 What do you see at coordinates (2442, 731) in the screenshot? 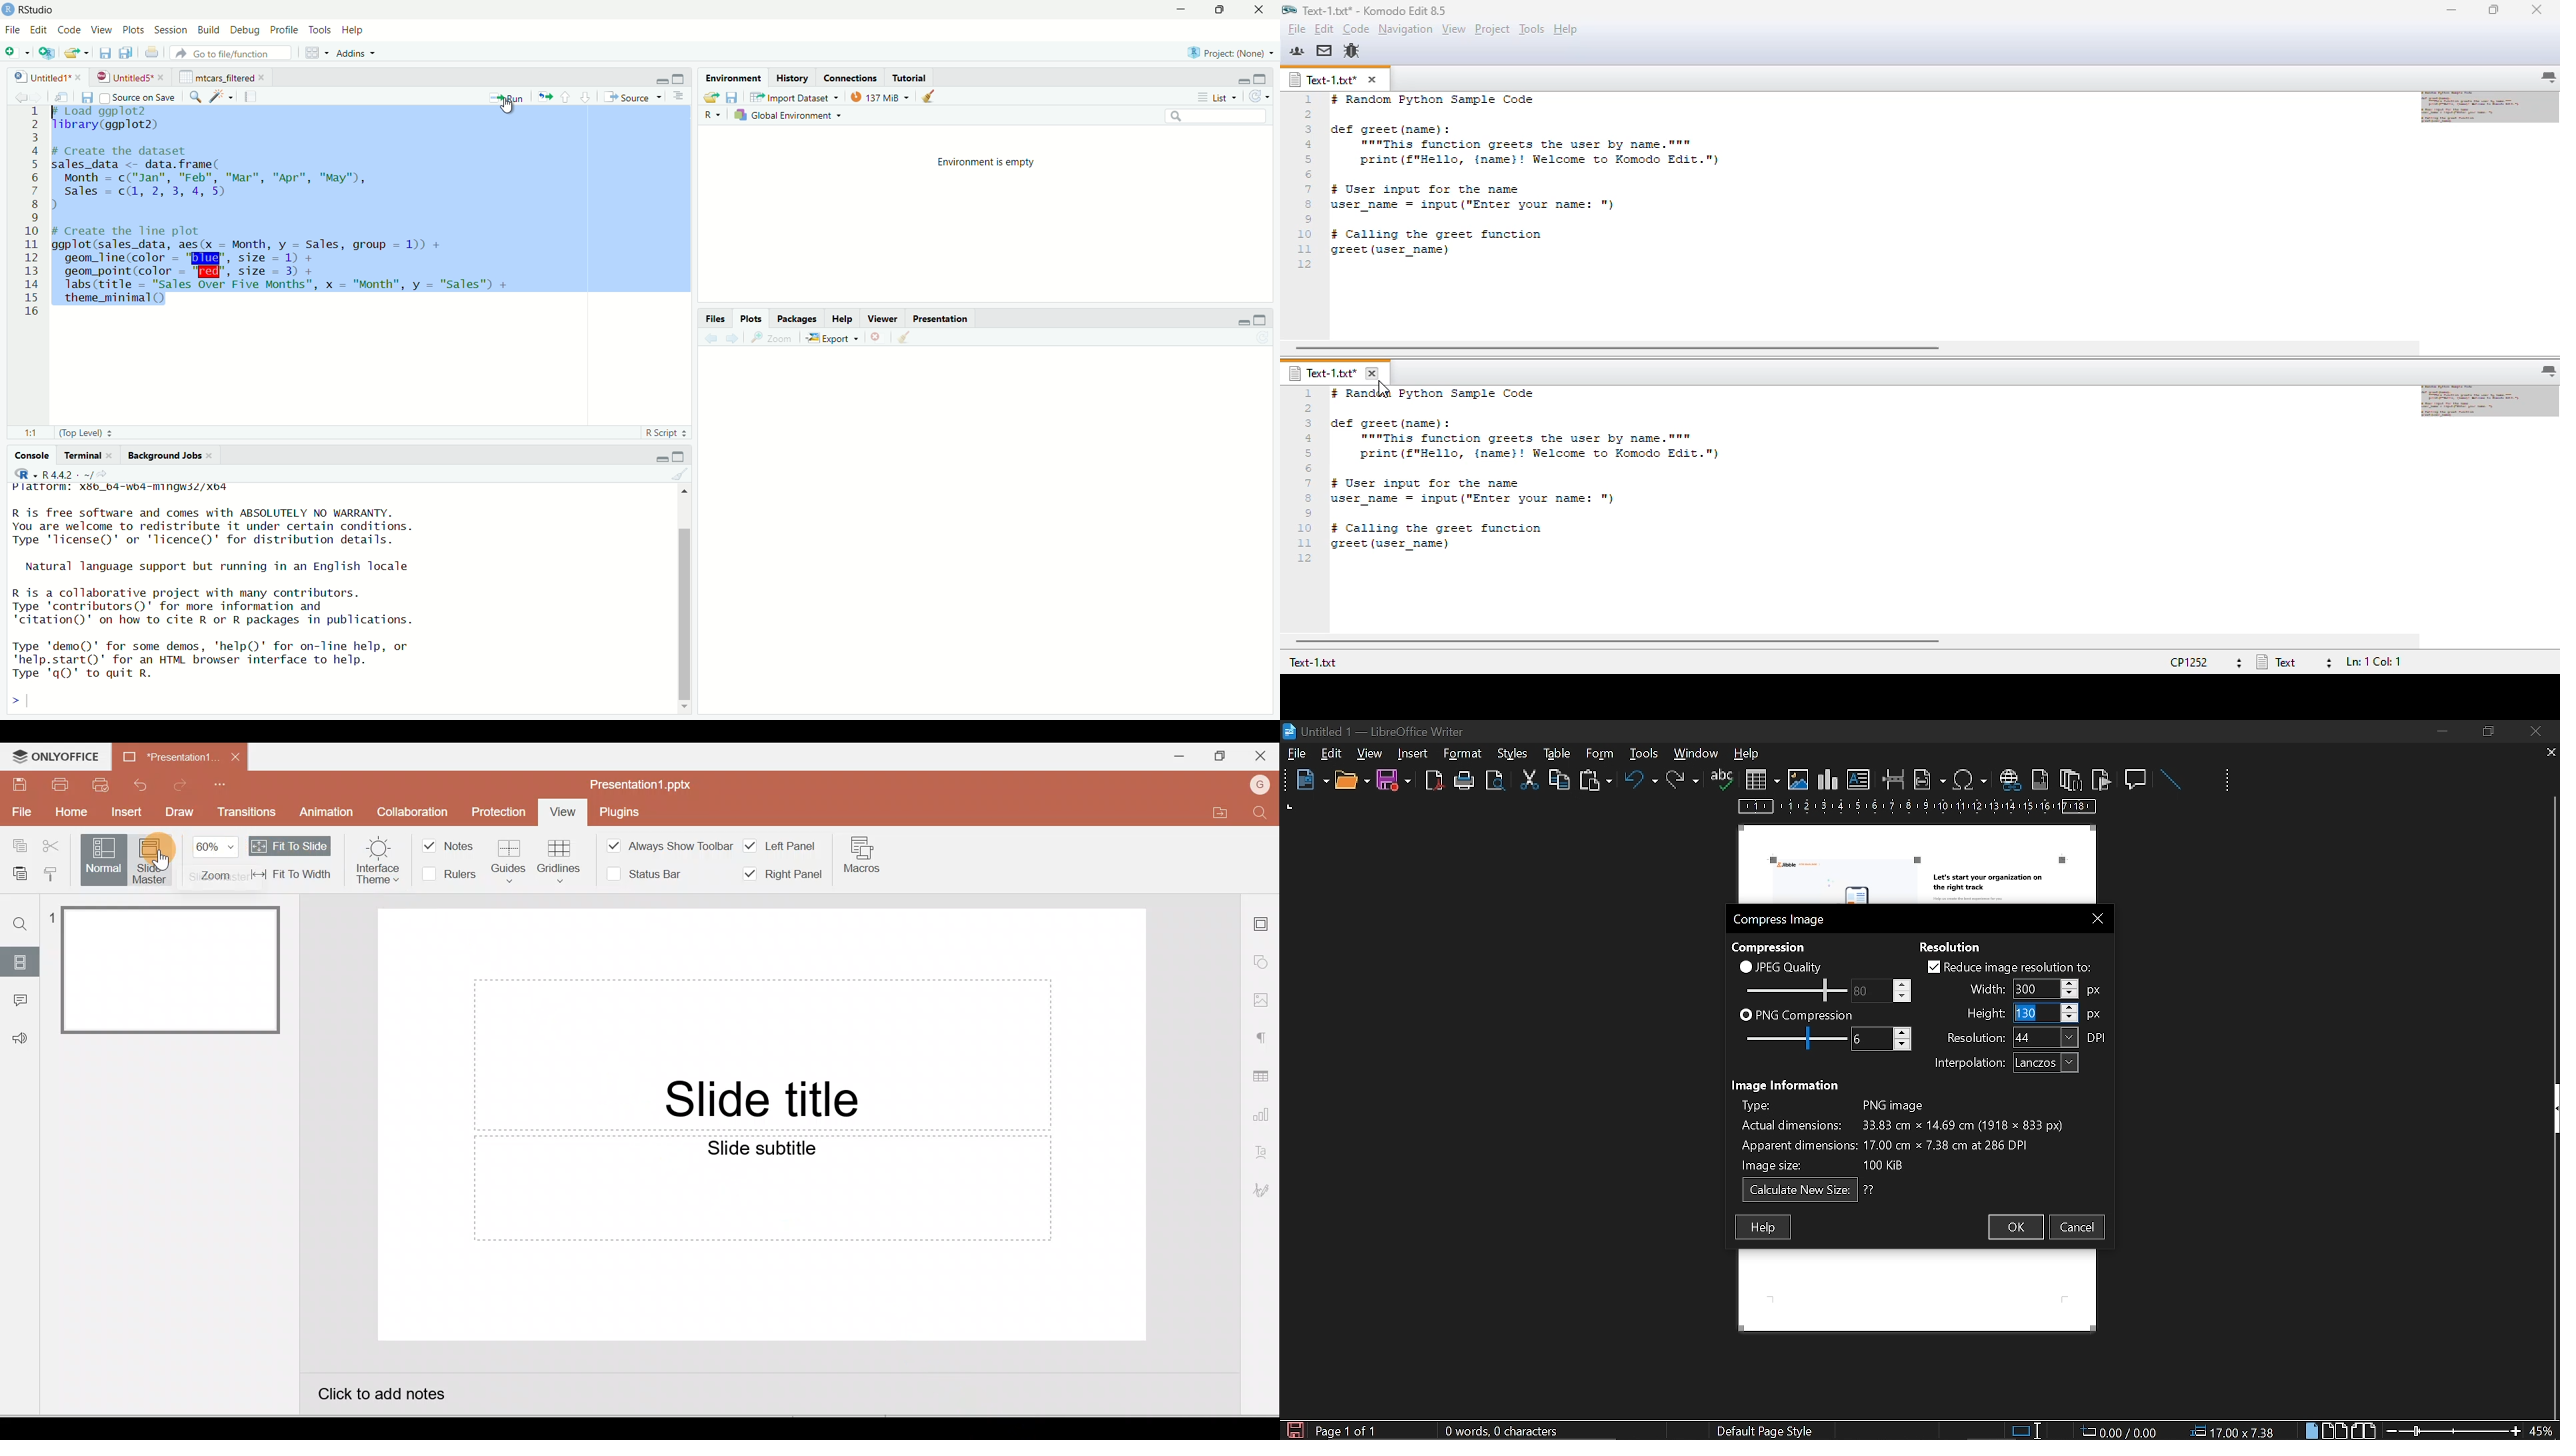
I see `minimize` at bounding box center [2442, 731].